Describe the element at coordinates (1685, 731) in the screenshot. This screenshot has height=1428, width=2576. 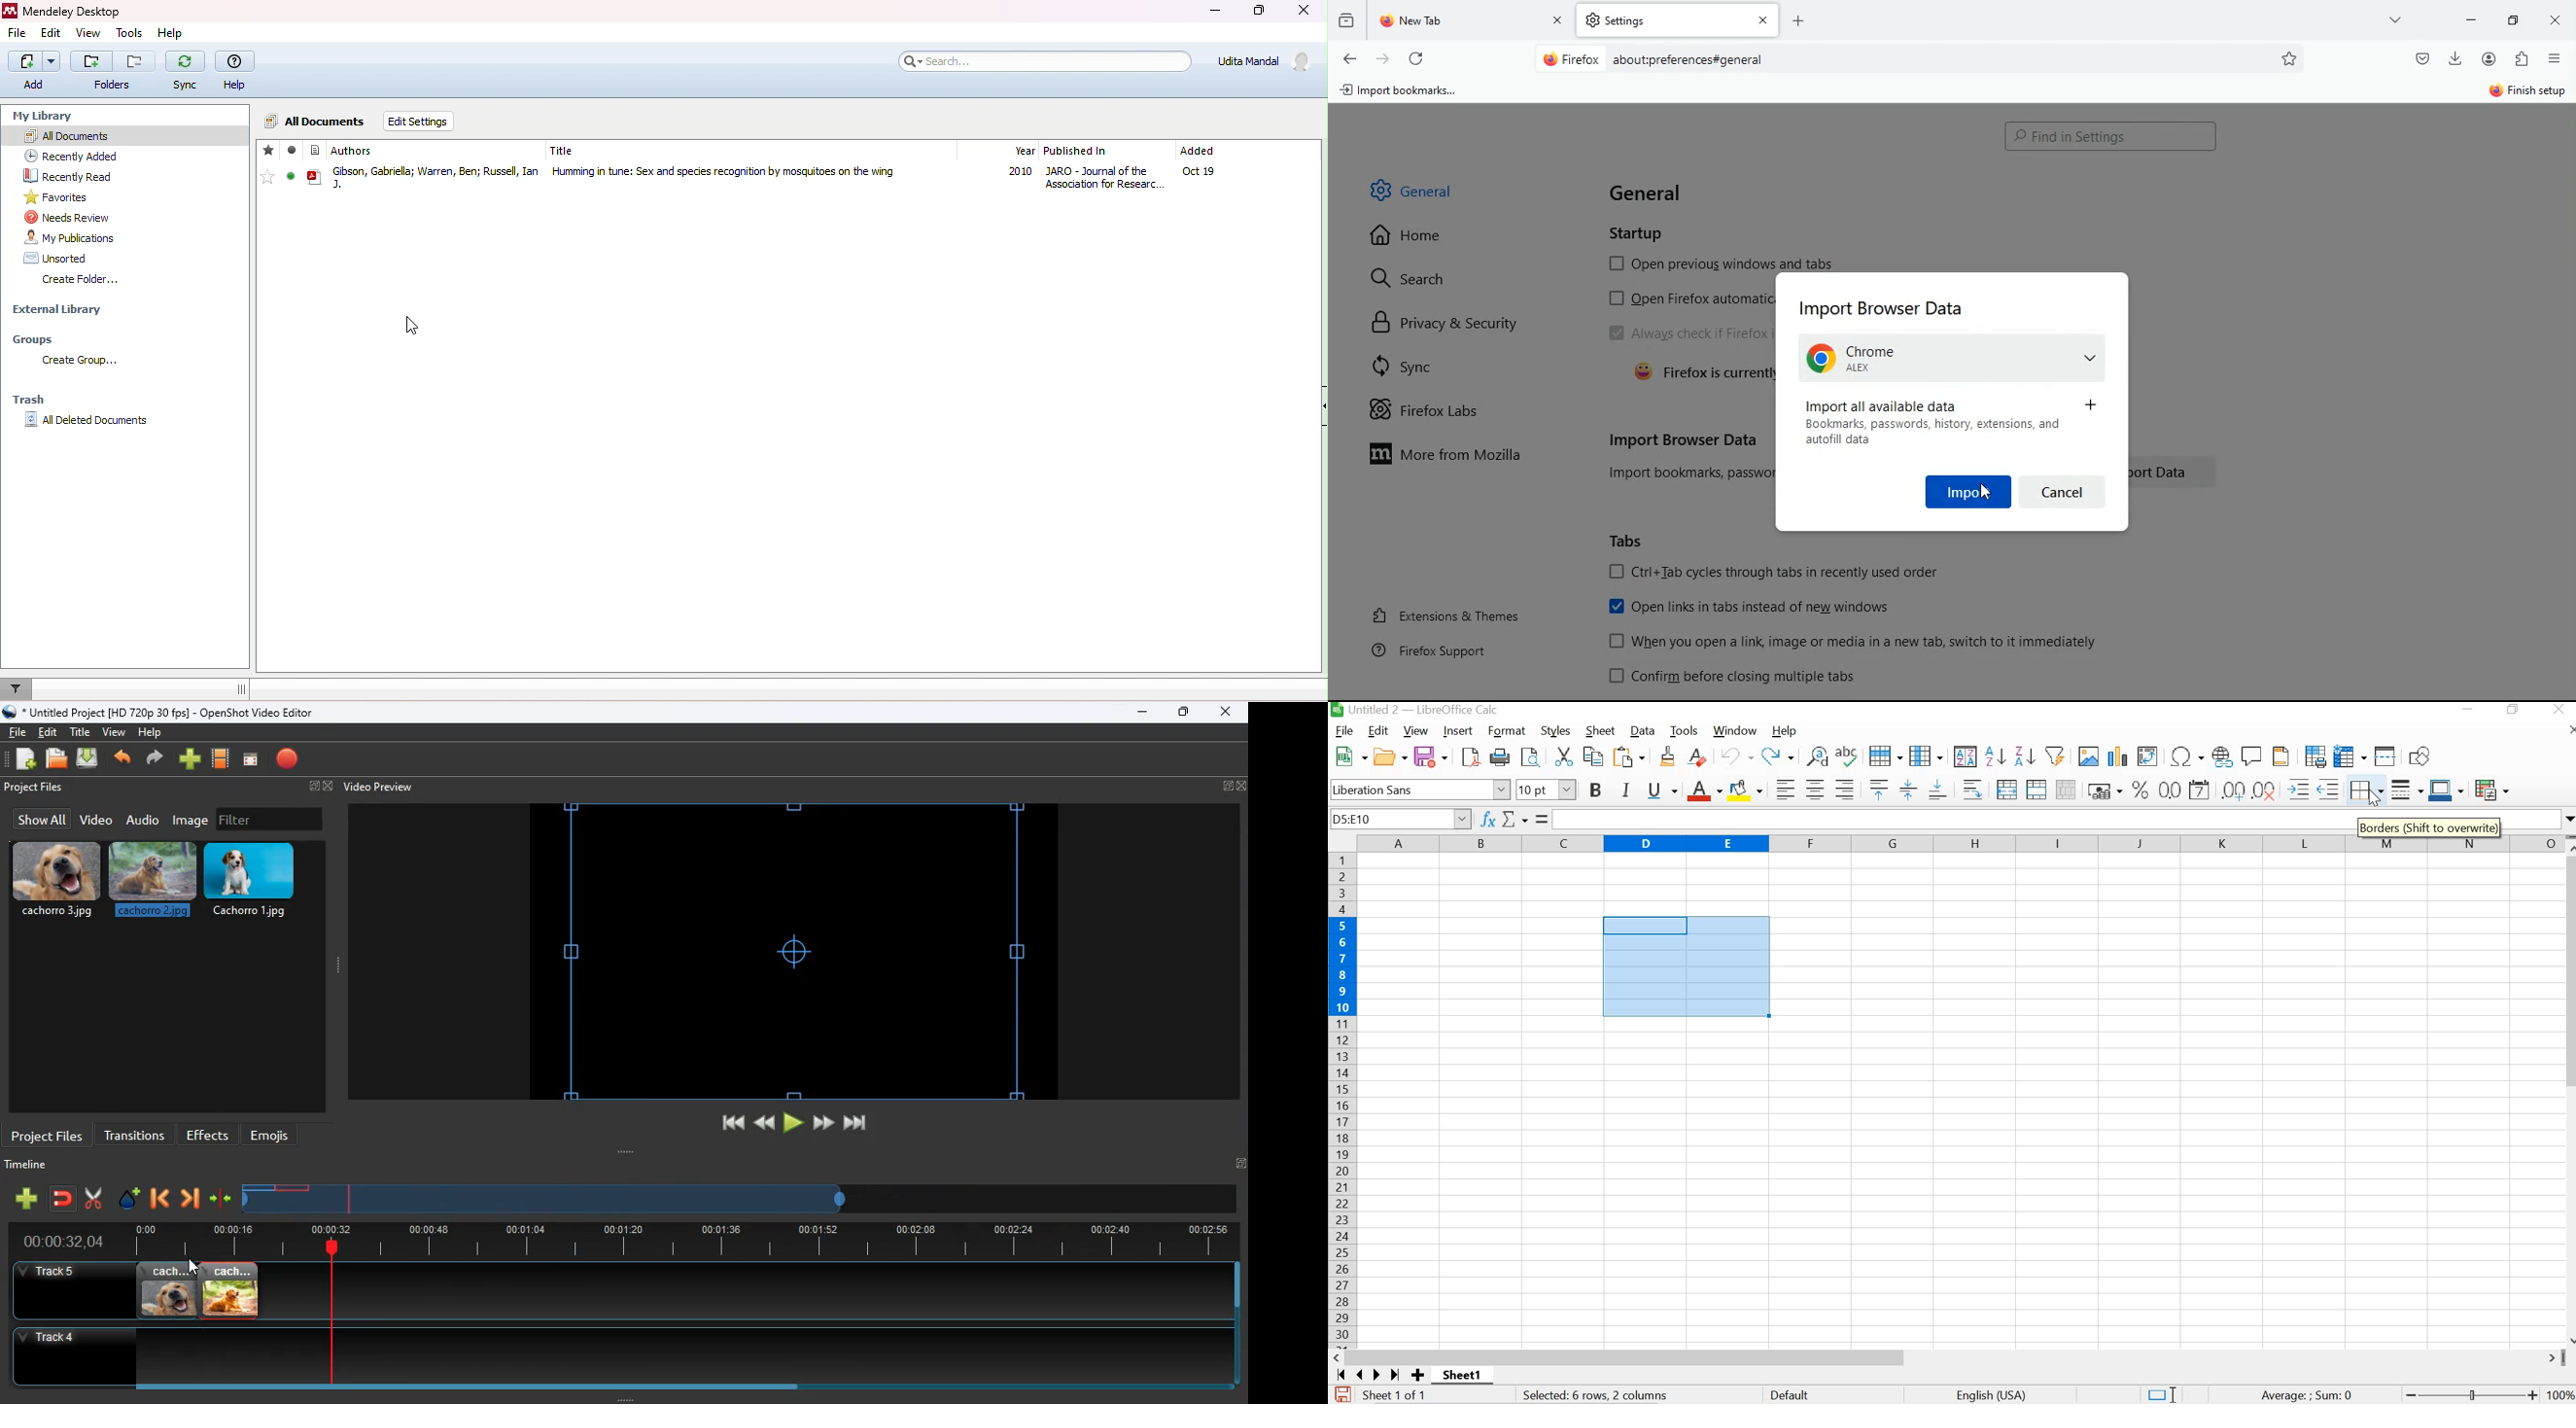
I see `TOOLS` at that location.